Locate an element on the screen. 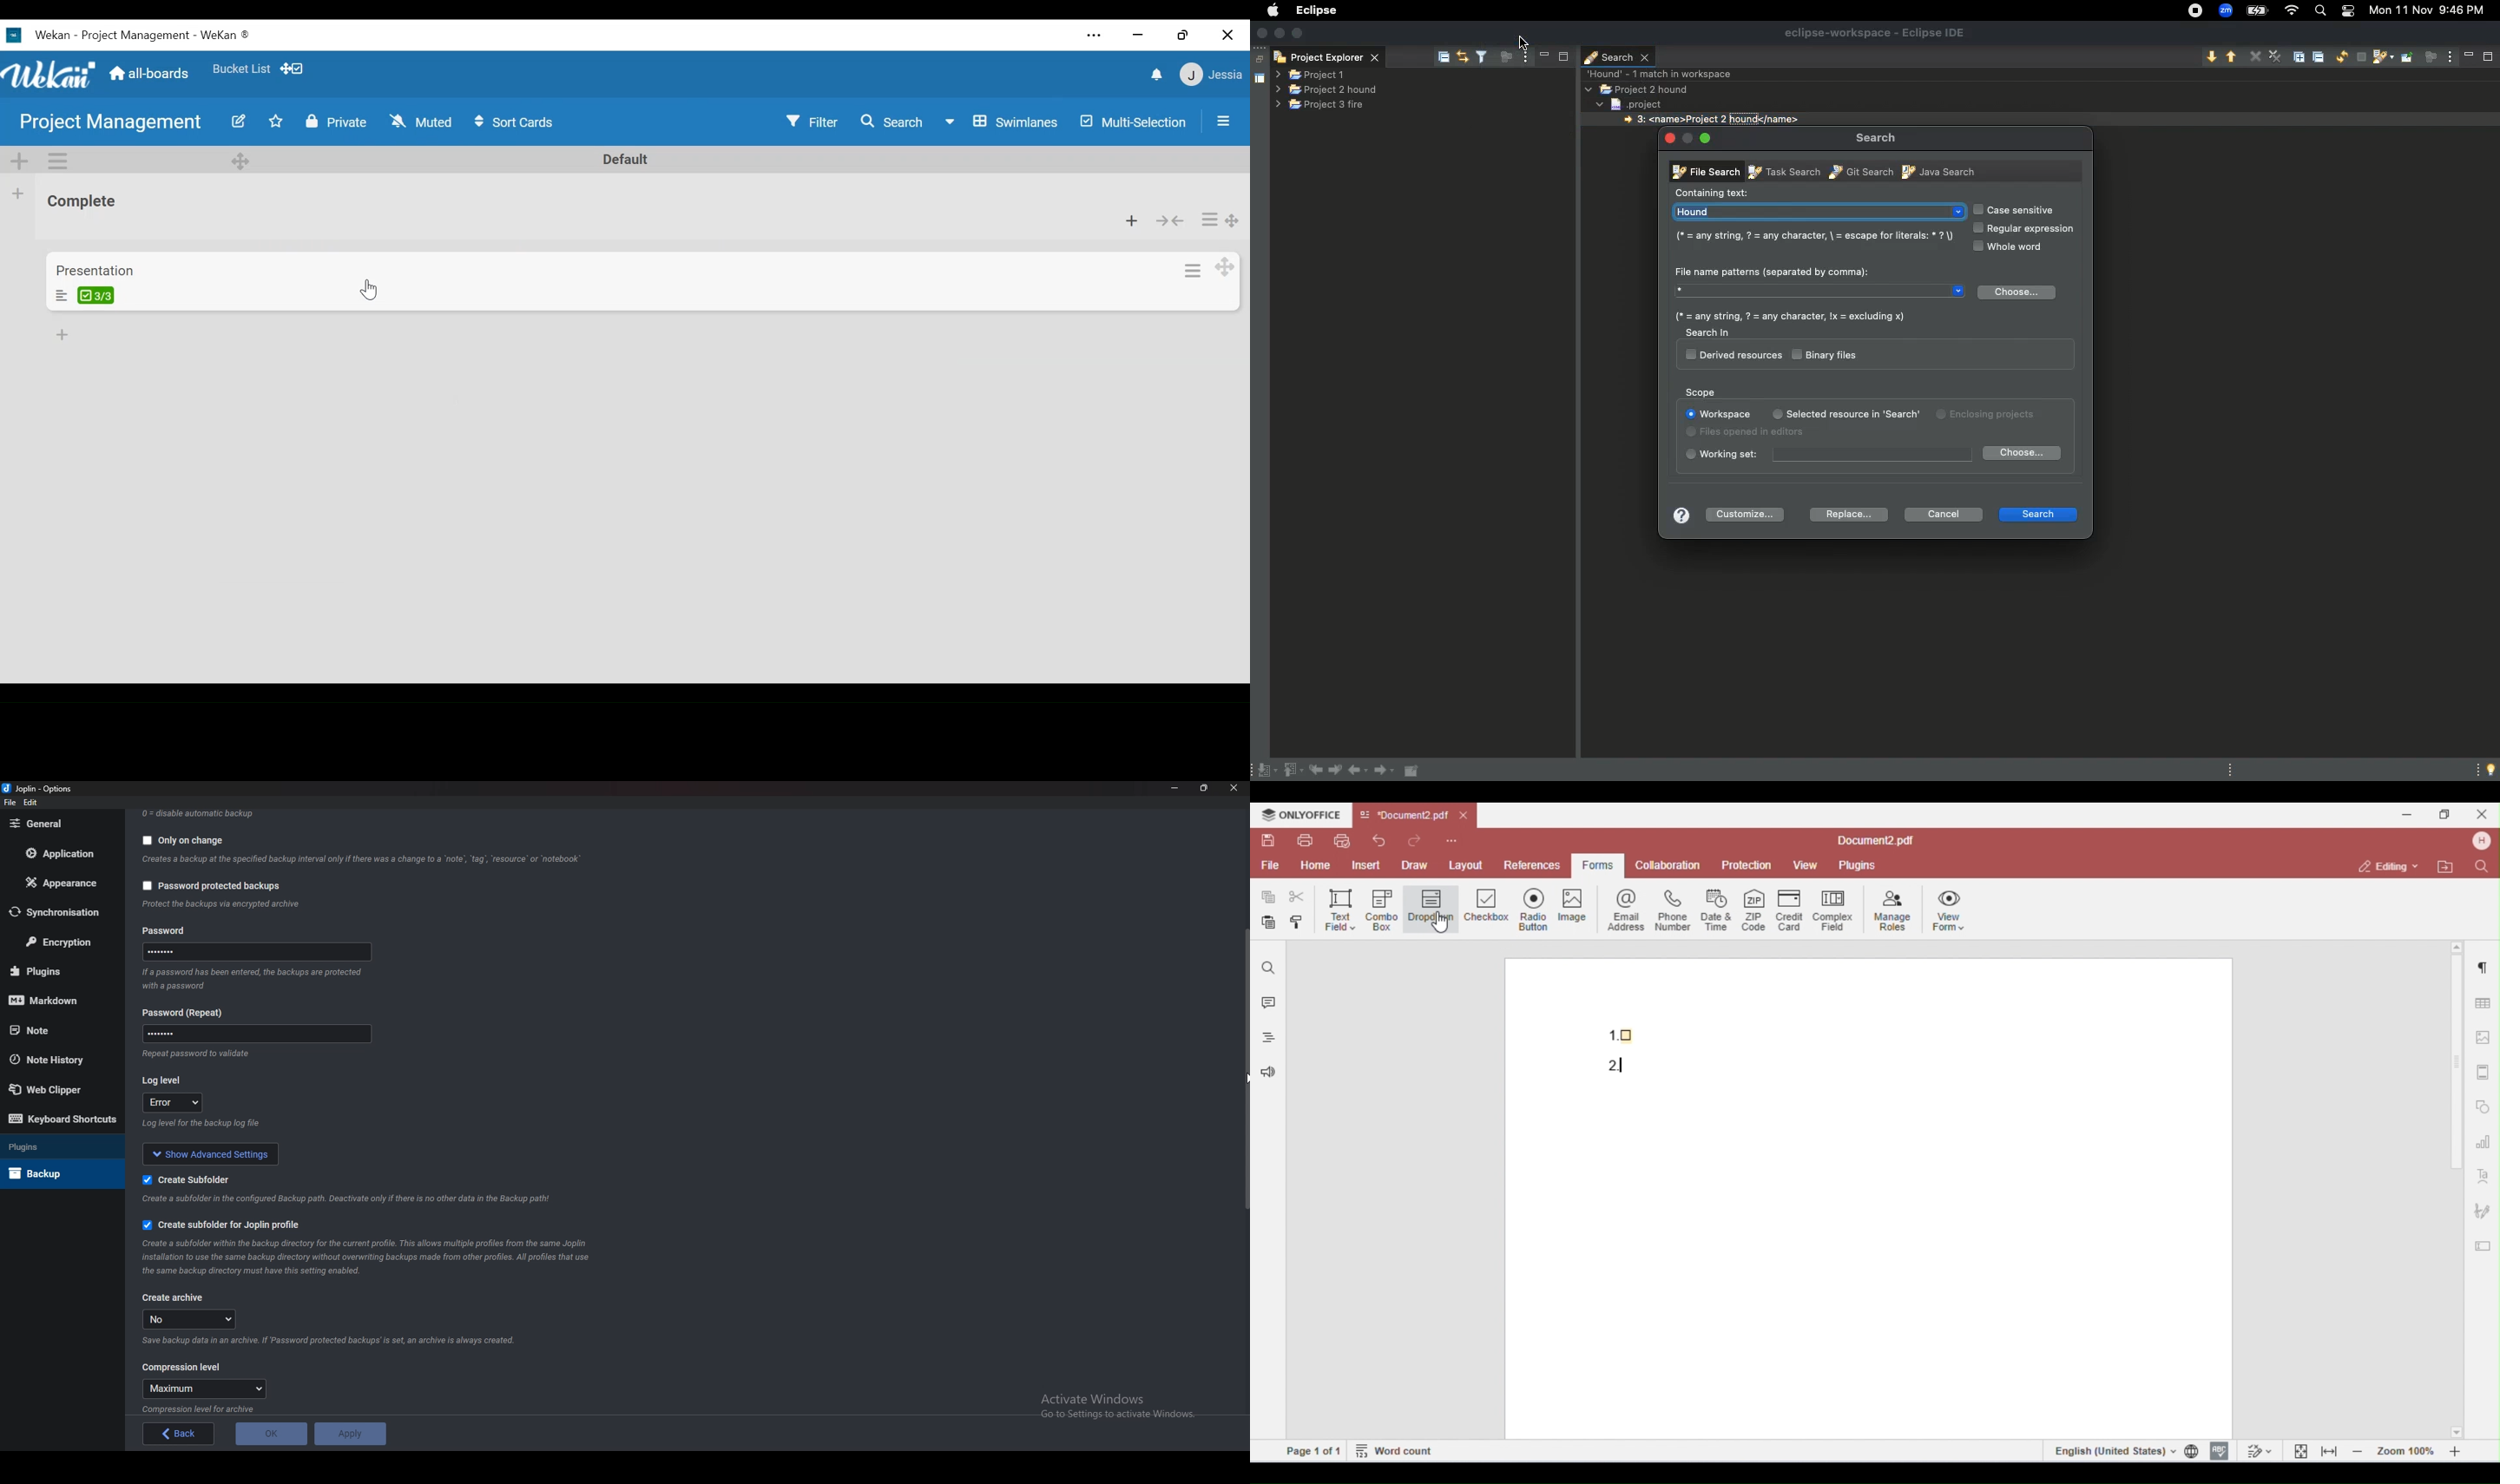  Password is located at coordinates (256, 1034).